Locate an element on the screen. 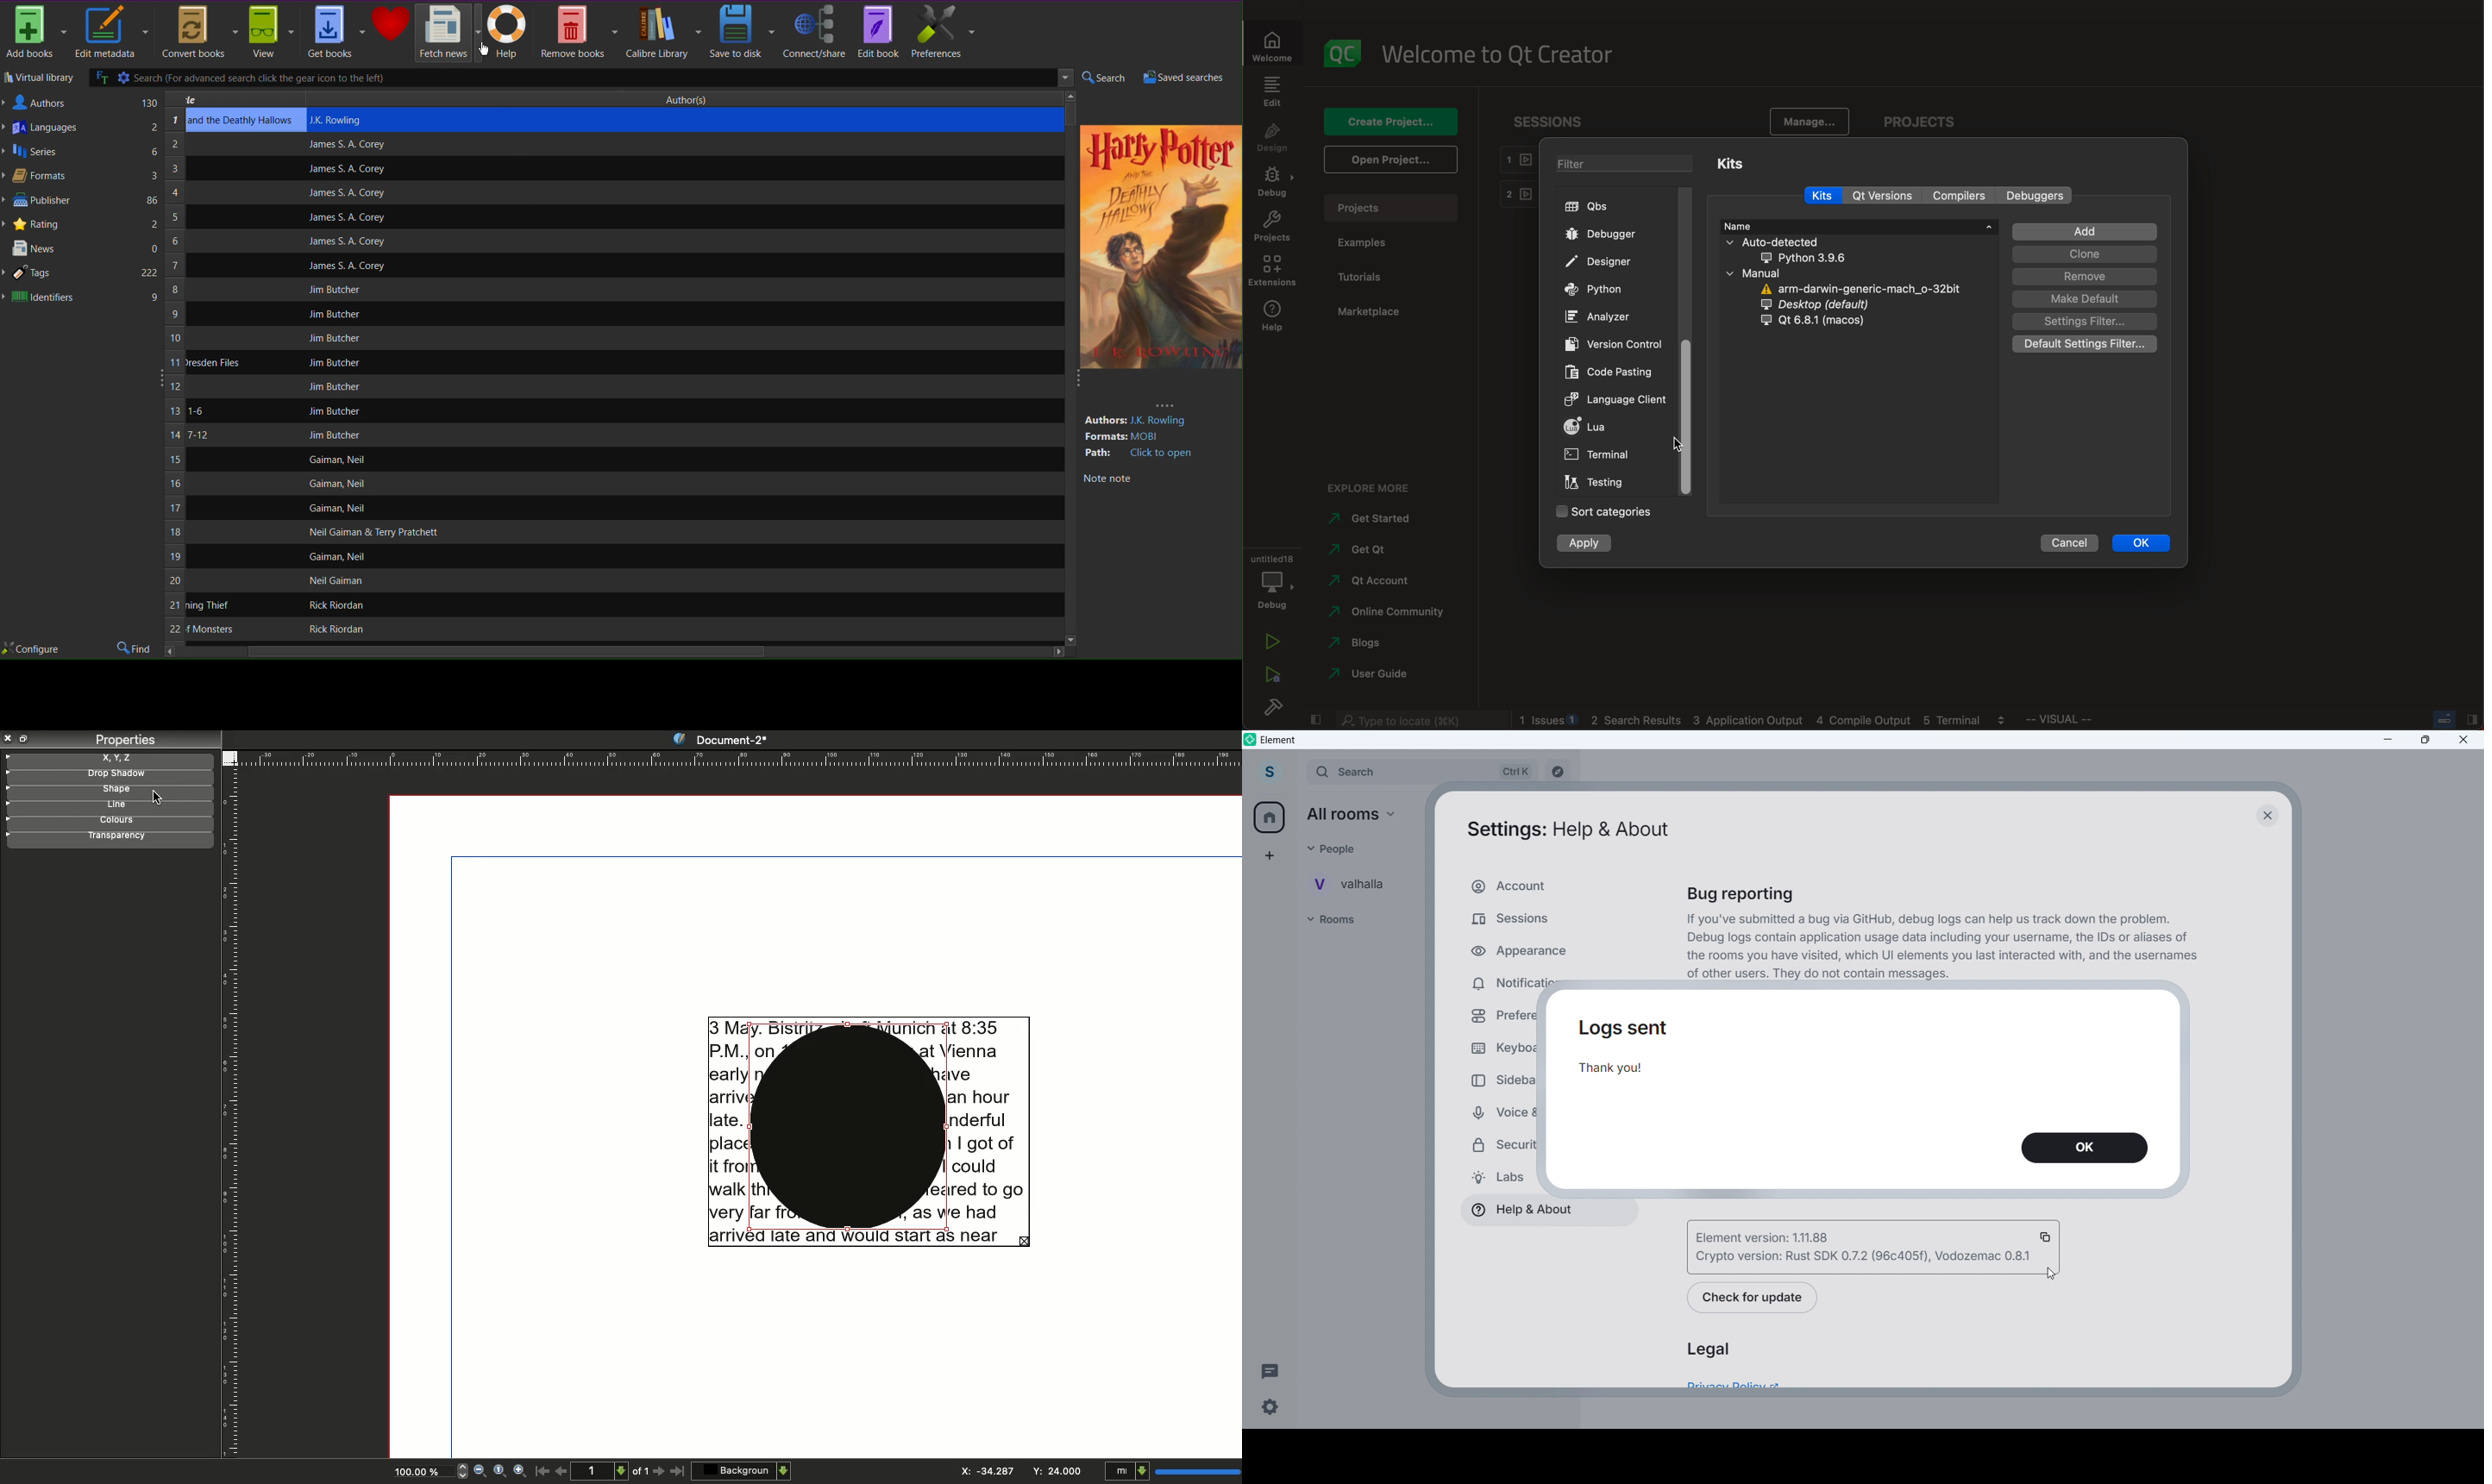  Jim Butcher is located at coordinates (335, 412).